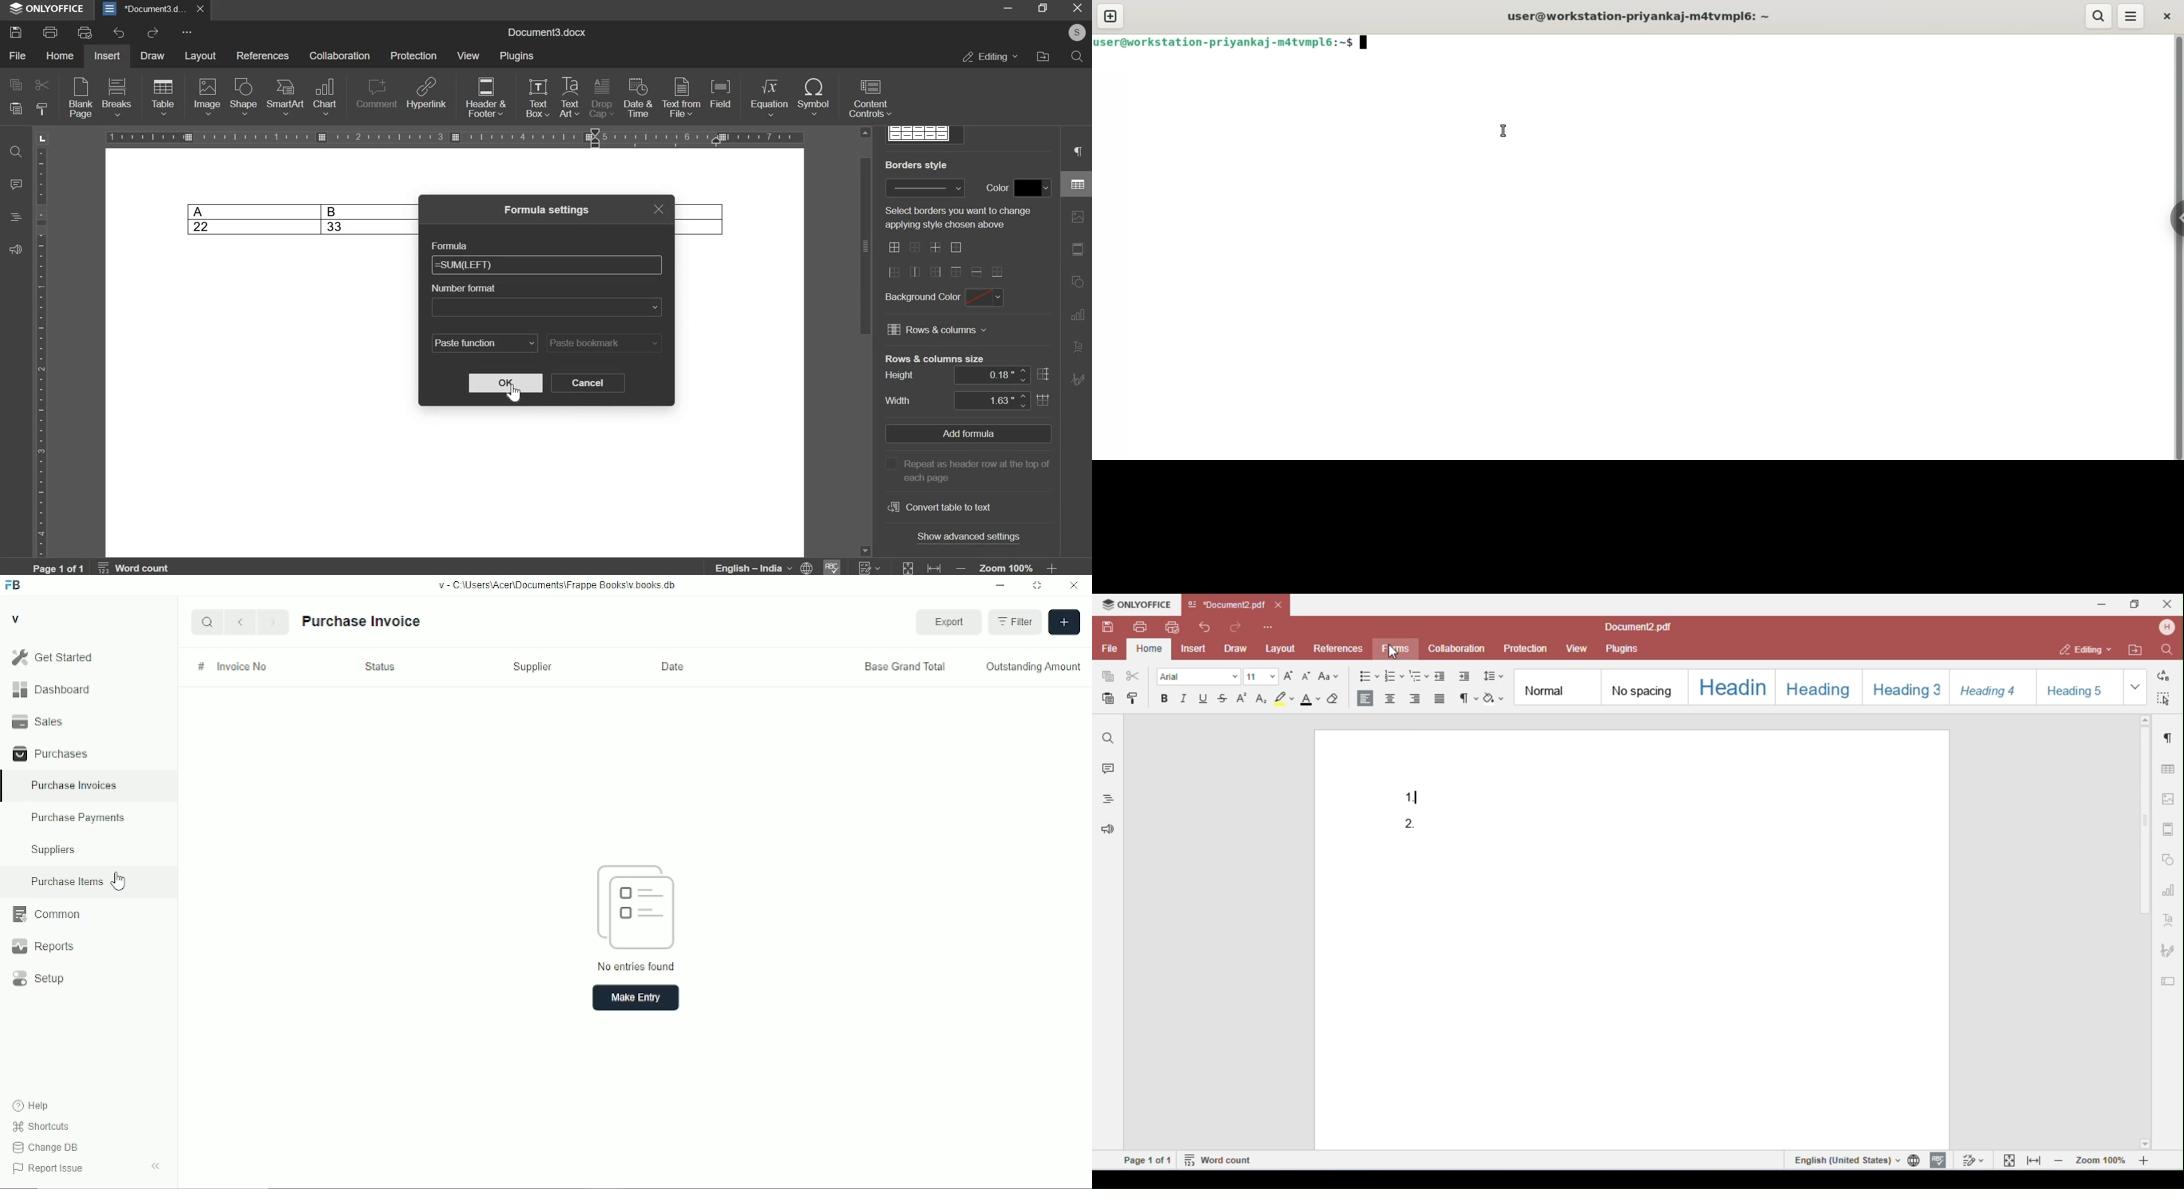 Image resolution: width=2184 pixels, height=1204 pixels. Describe the element at coordinates (273, 621) in the screenshot. I see `Next` at that location.